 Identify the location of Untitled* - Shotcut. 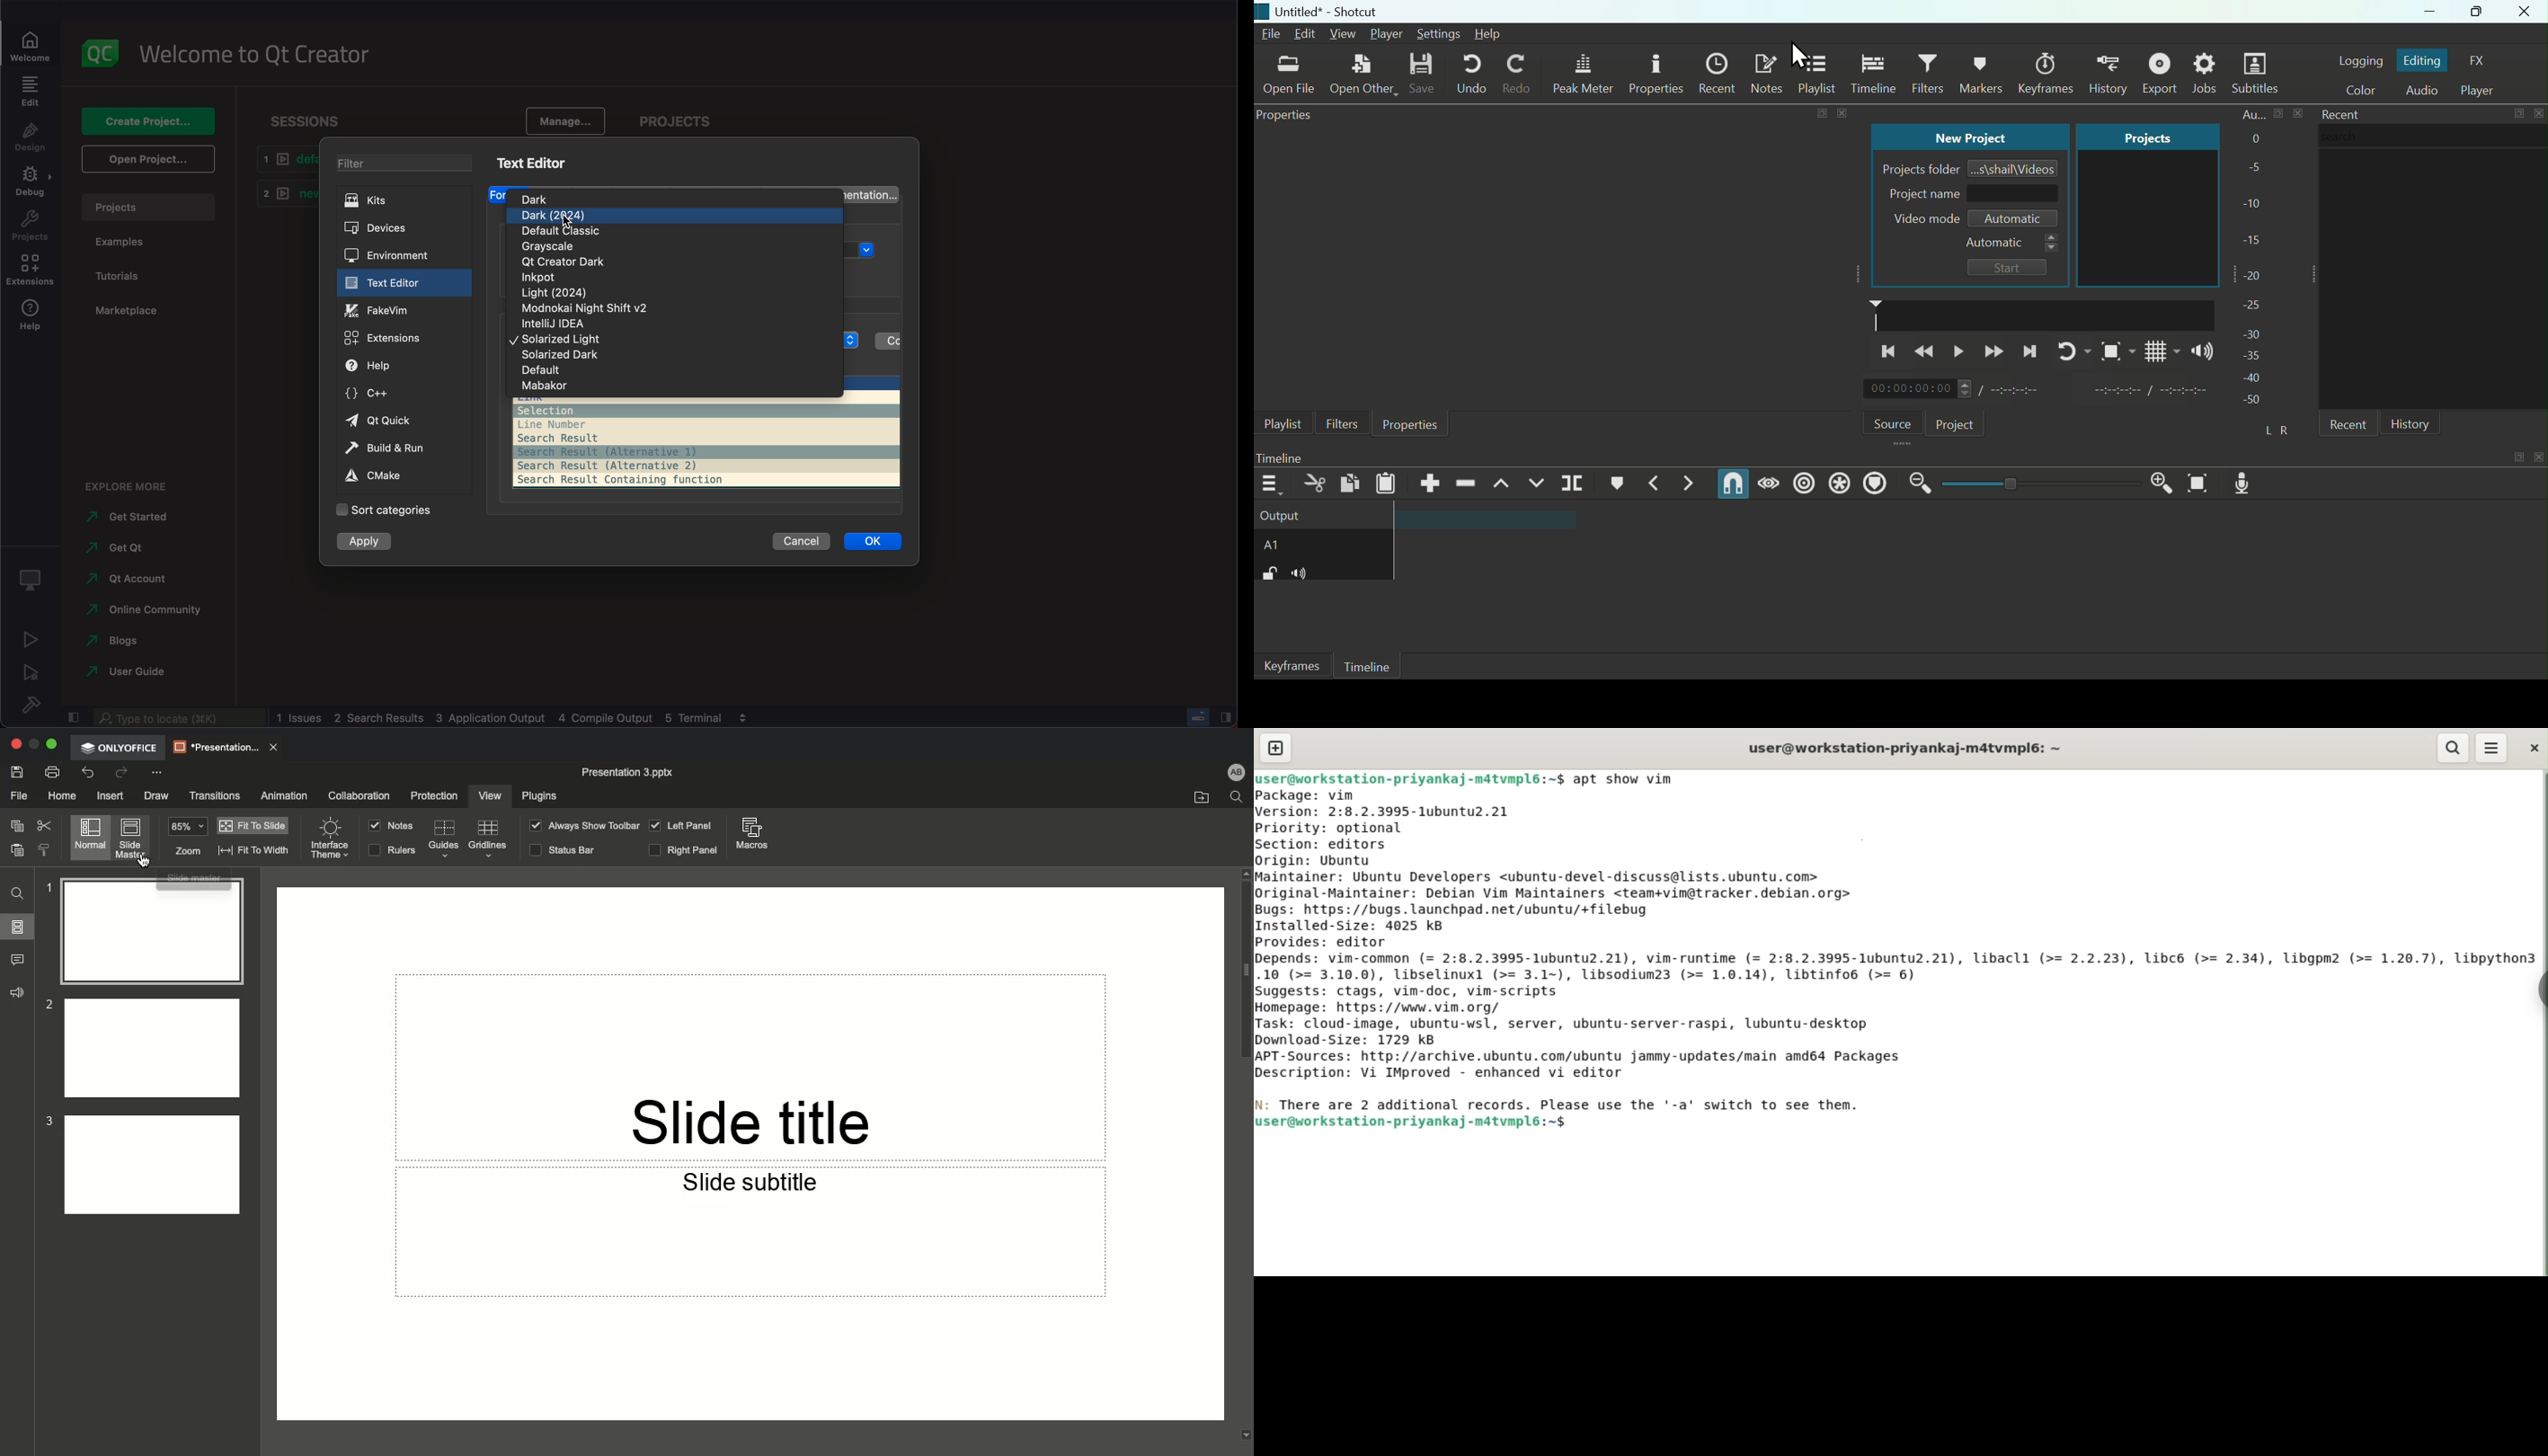
(1324, 12).